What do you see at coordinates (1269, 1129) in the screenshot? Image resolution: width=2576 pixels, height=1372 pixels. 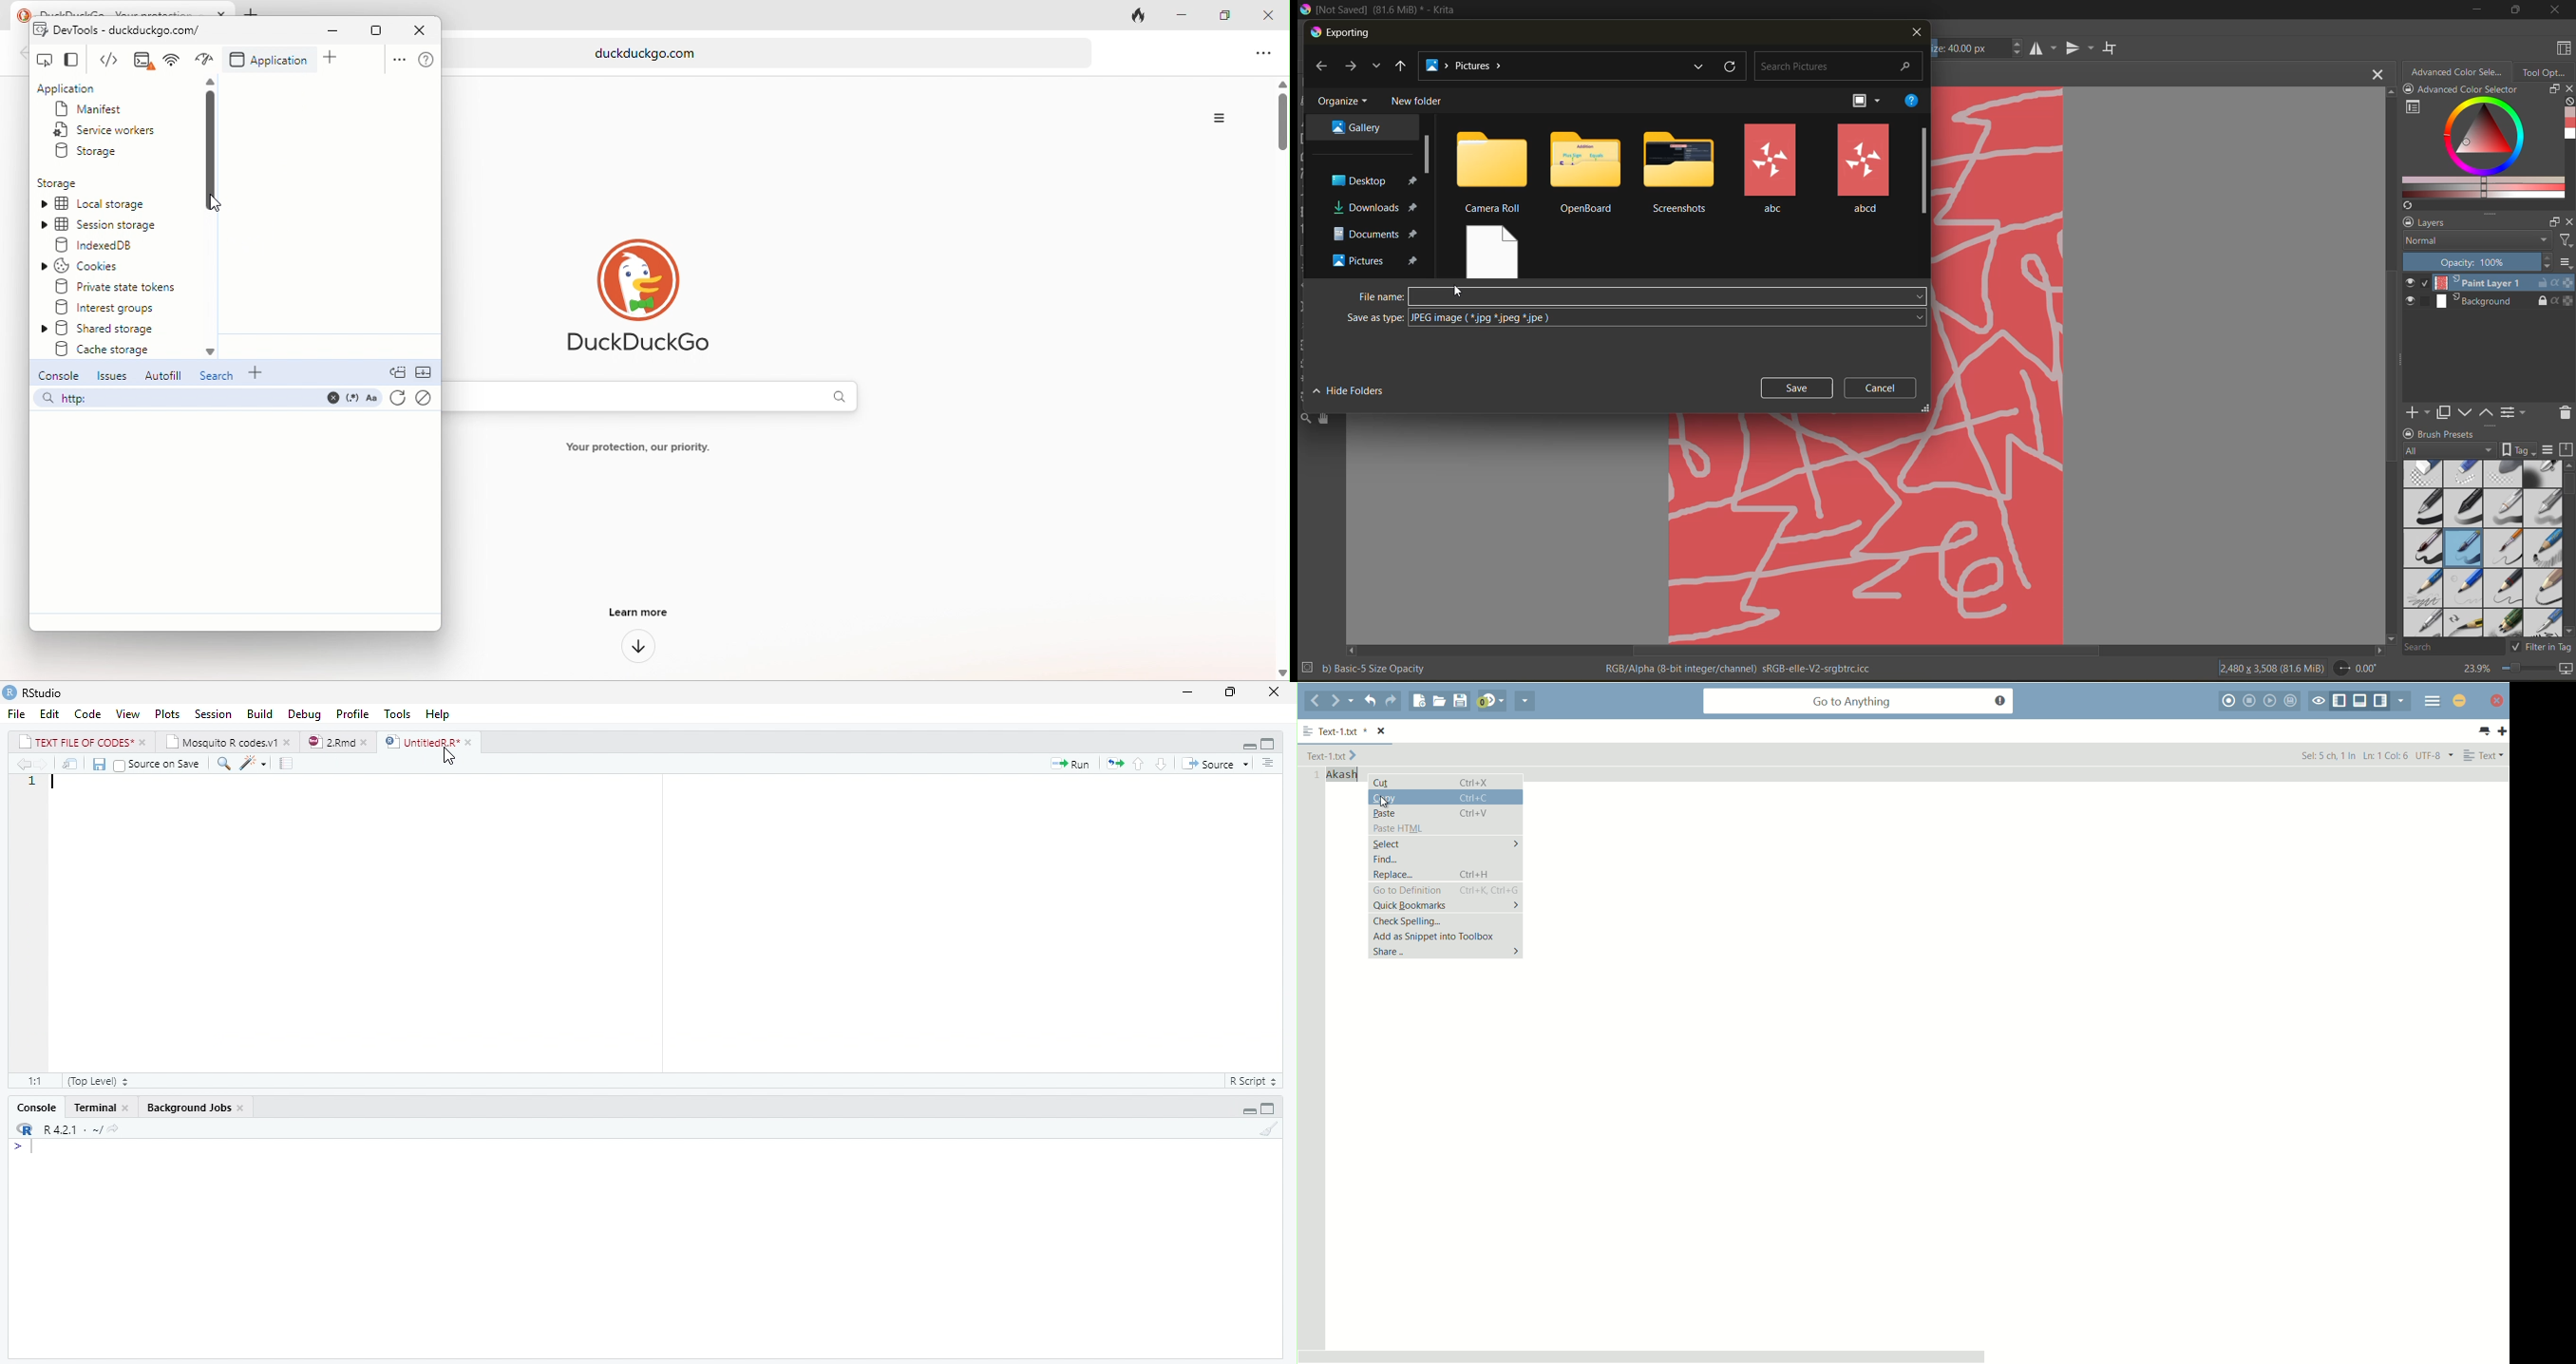 I see `clear console` at bounding box center [1269, 1129].